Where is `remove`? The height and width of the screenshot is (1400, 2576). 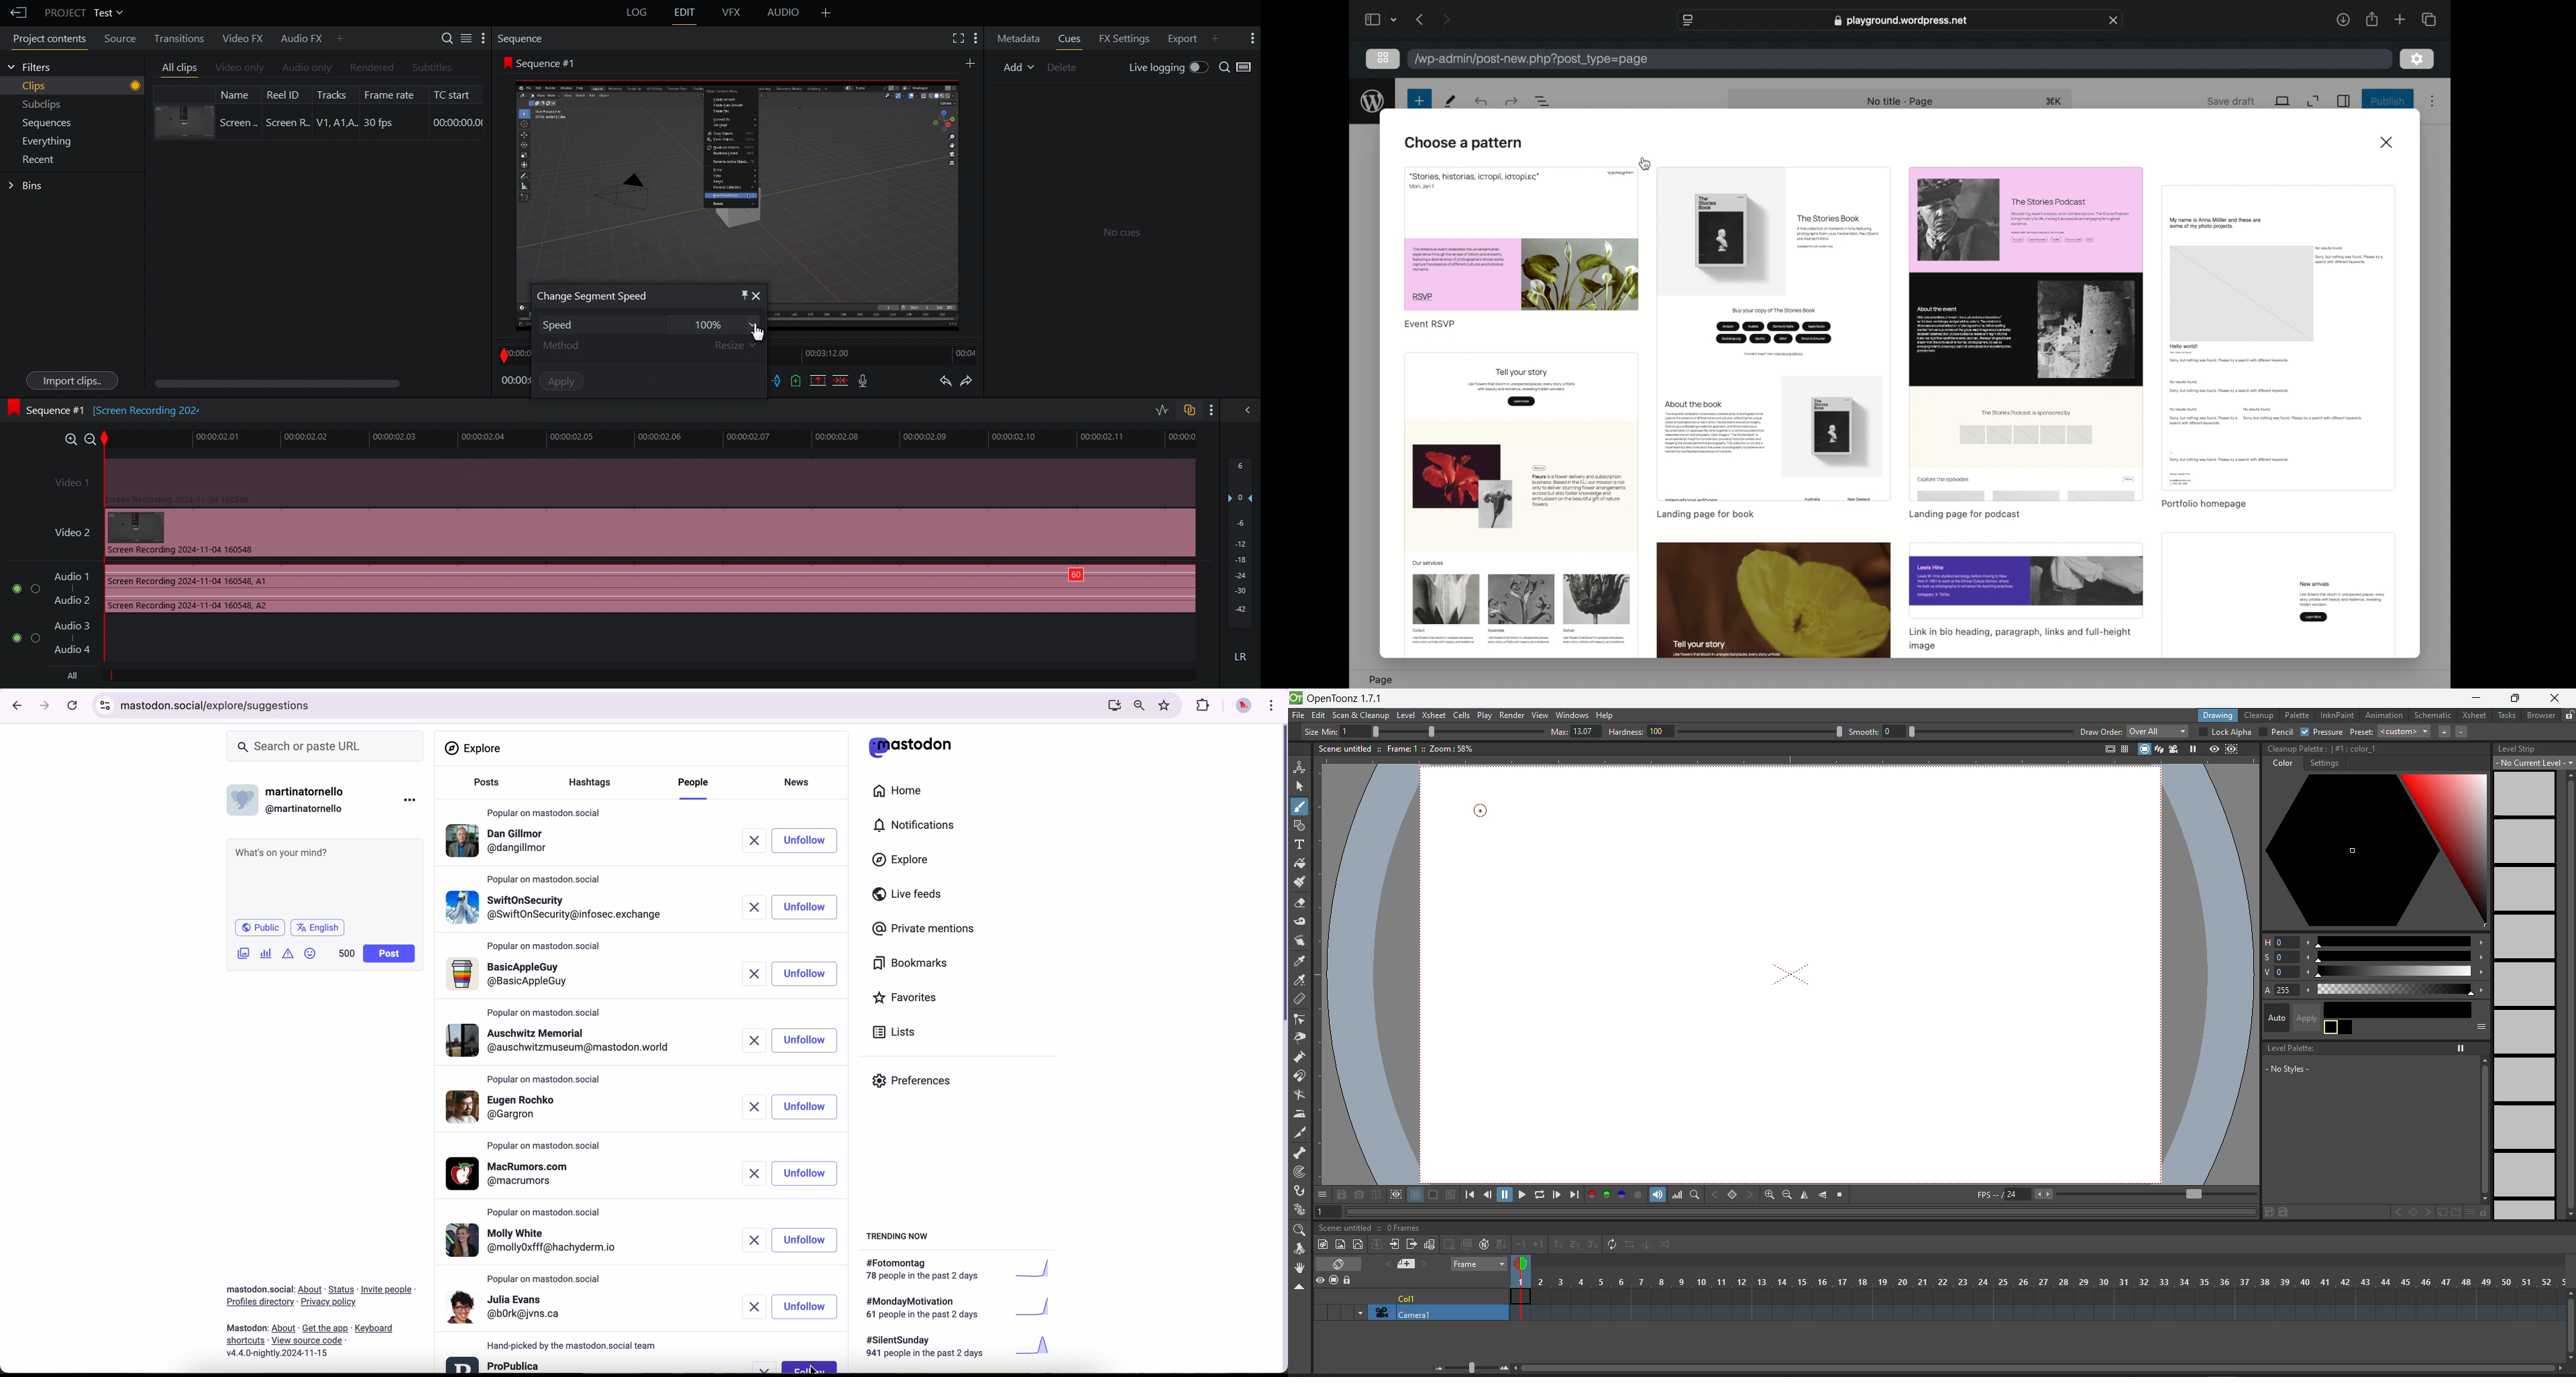 remove is located at coordinates (752, 1107).